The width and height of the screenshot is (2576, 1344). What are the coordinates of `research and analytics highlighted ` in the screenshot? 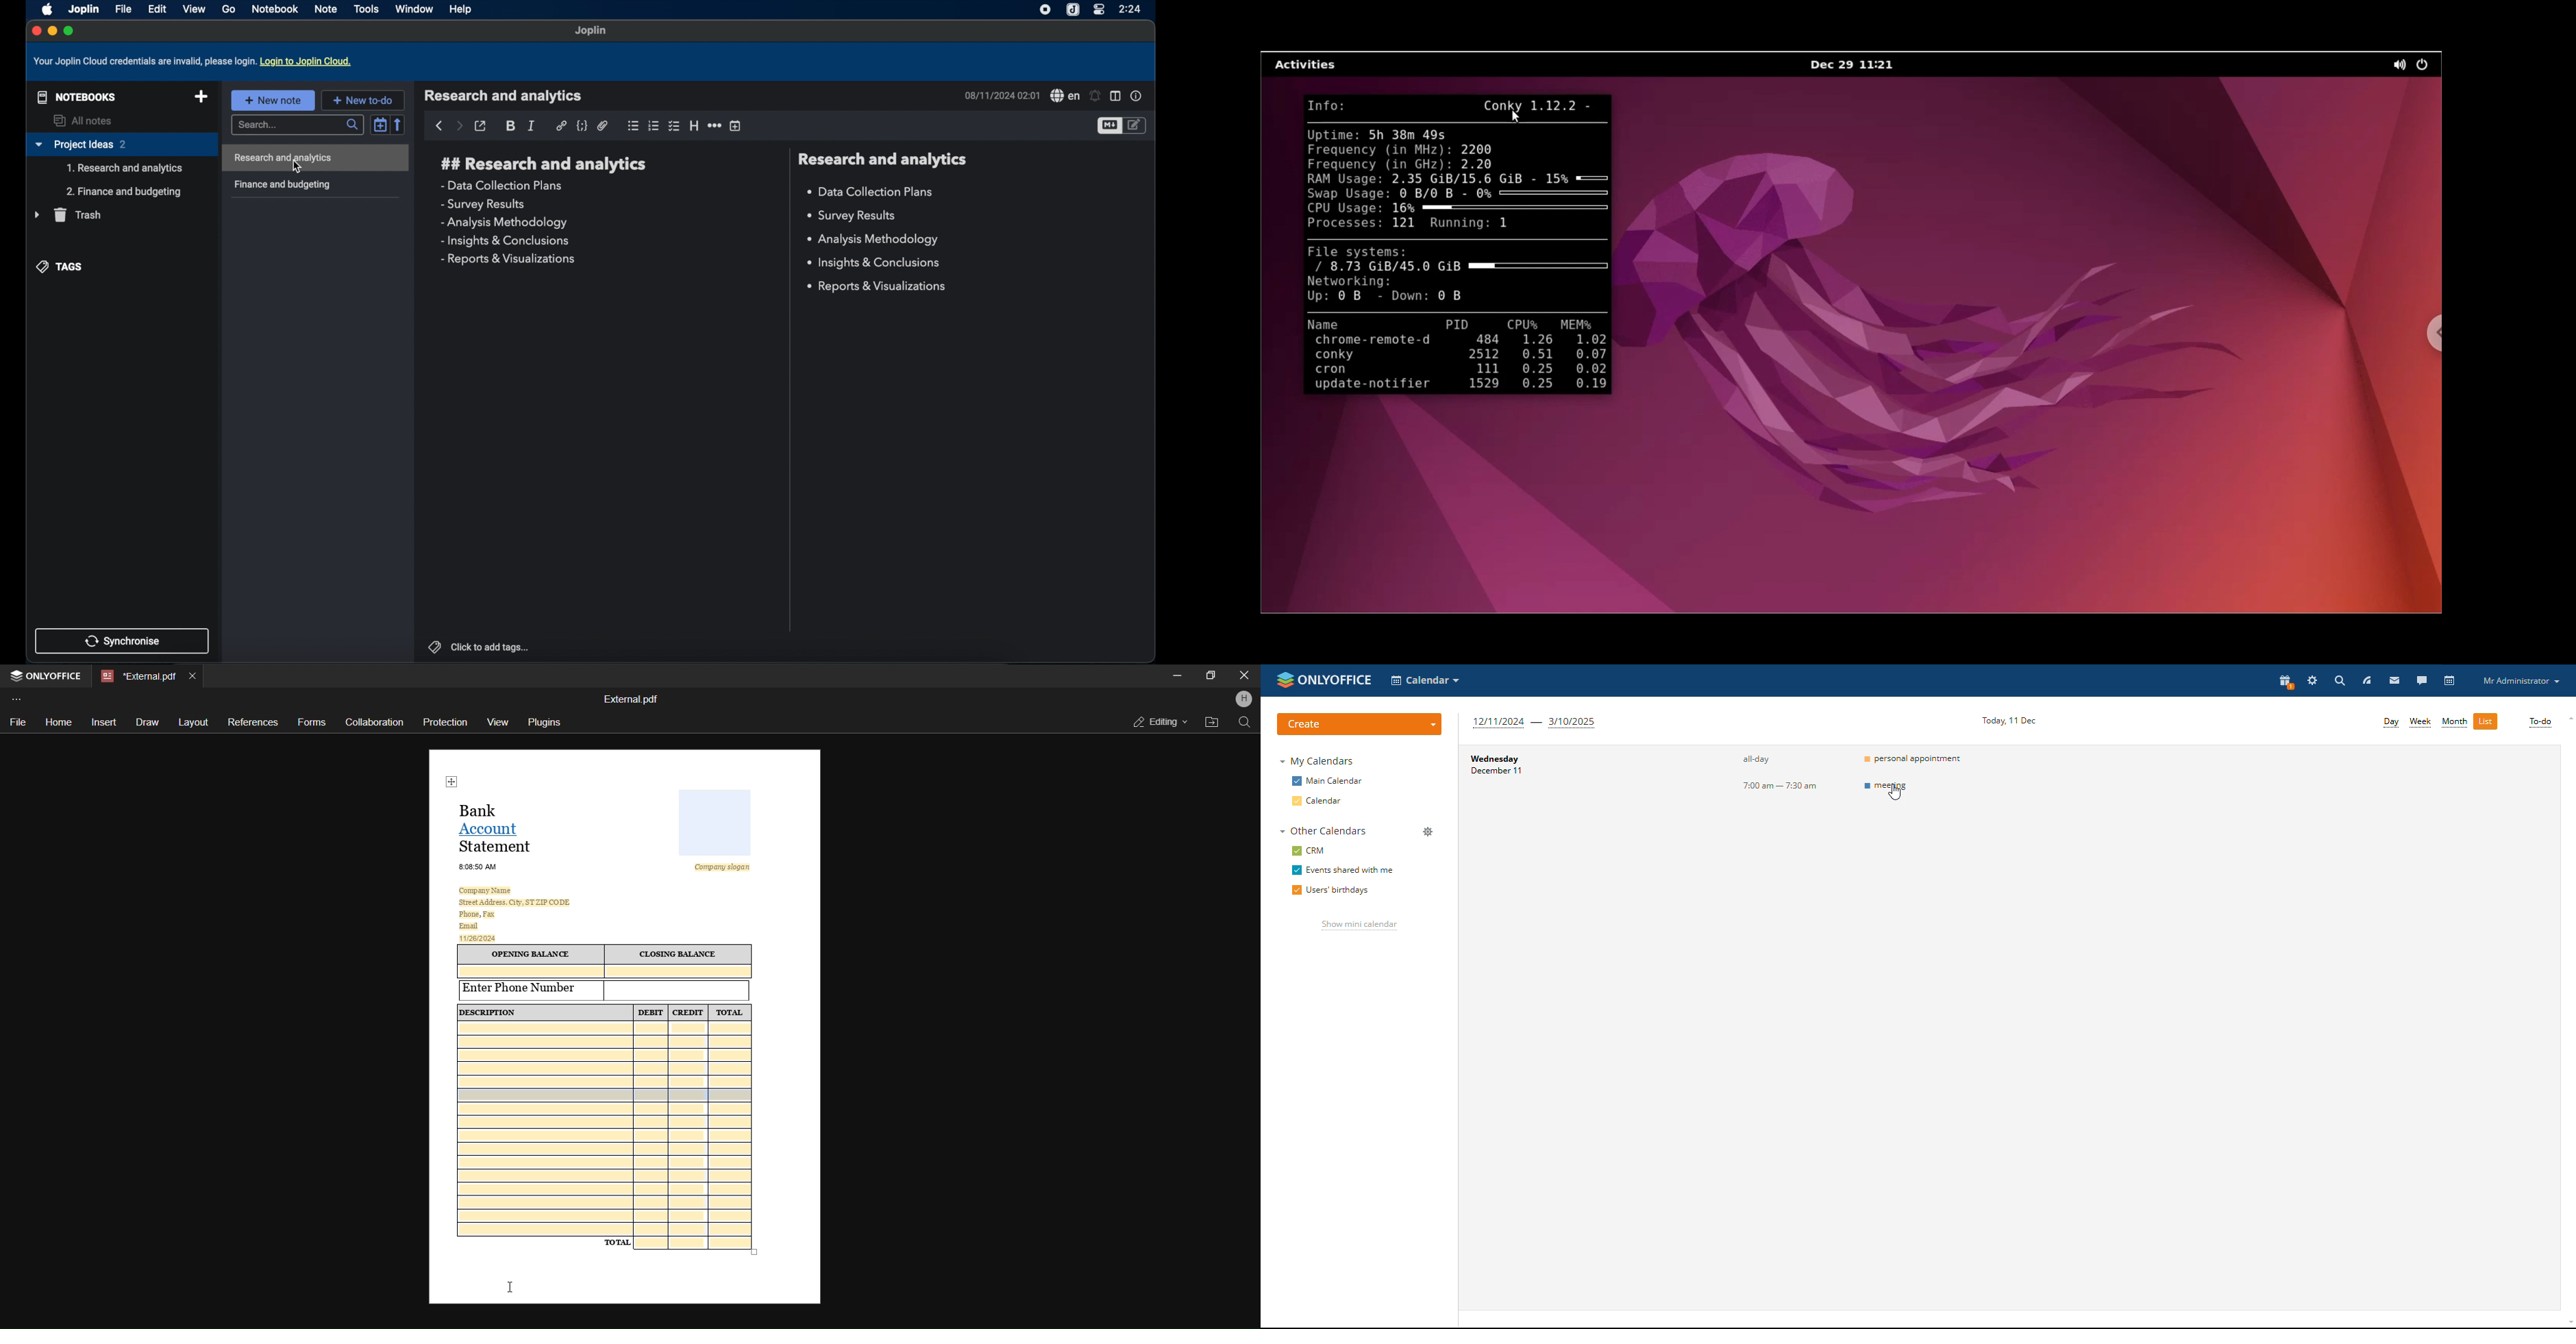 It's located at (318, 158).